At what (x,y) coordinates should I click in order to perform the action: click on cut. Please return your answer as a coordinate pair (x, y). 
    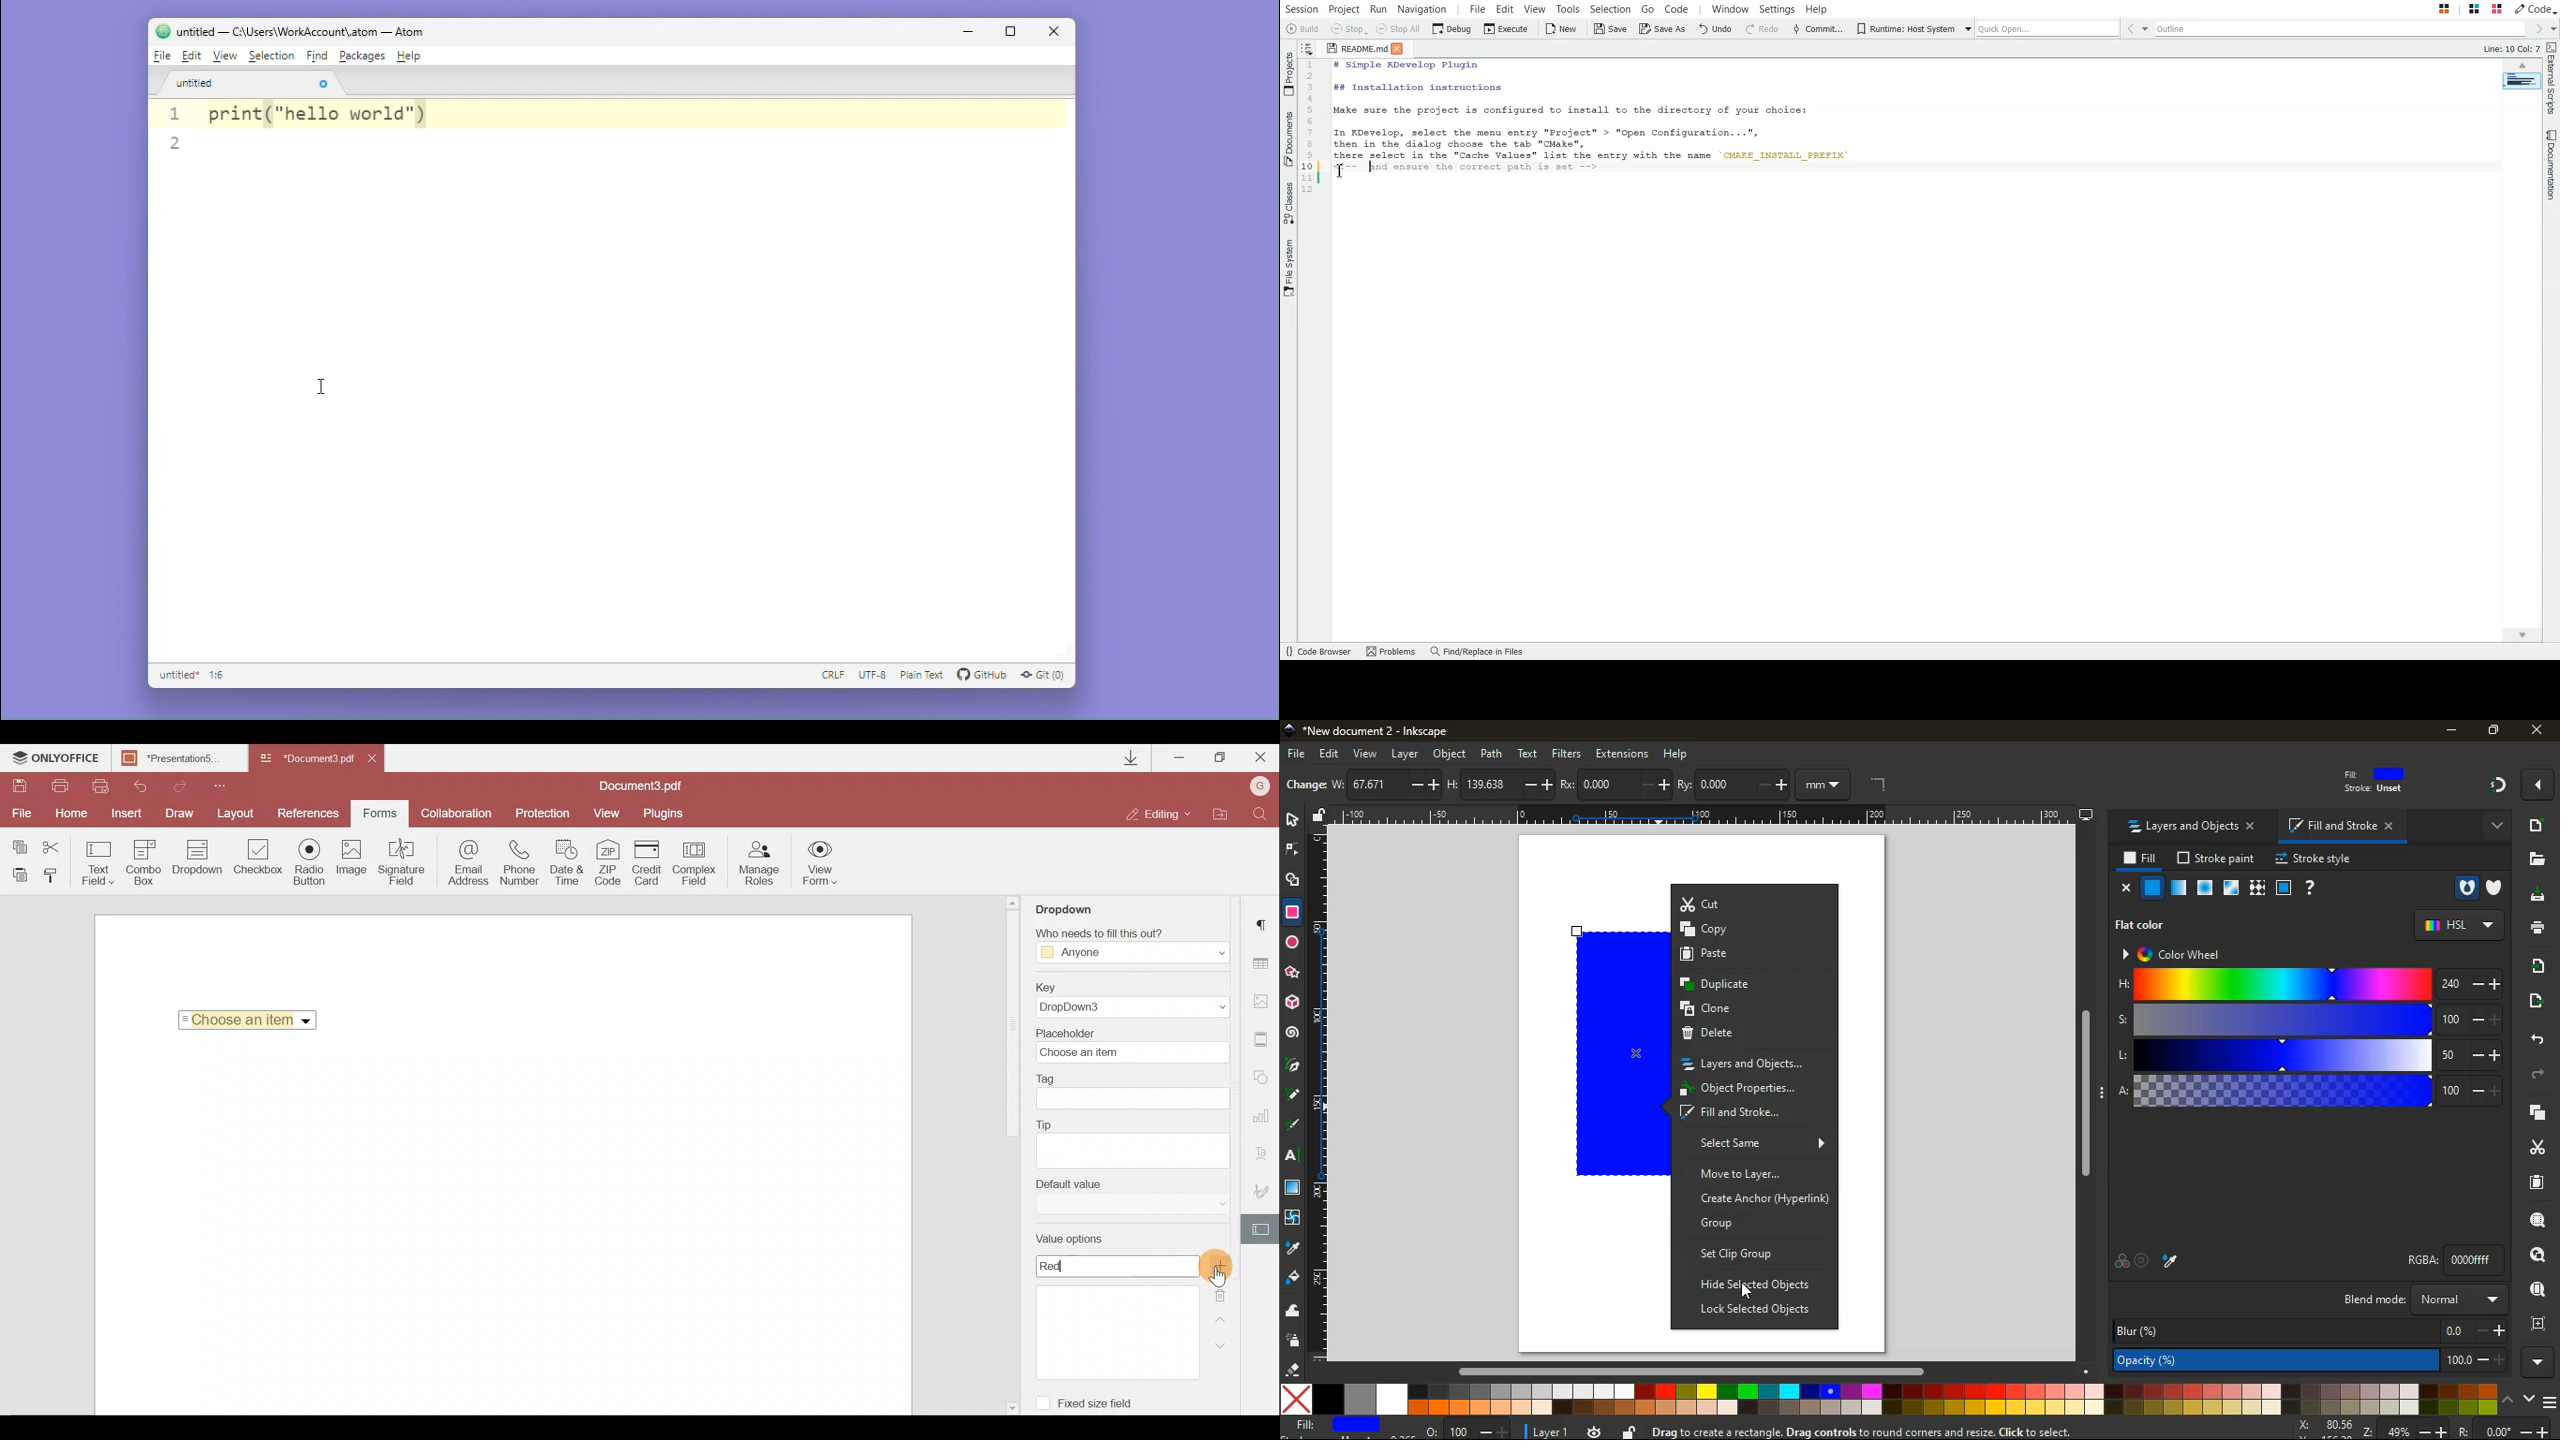
    Looking at the image, I should click on (2533, 1147).